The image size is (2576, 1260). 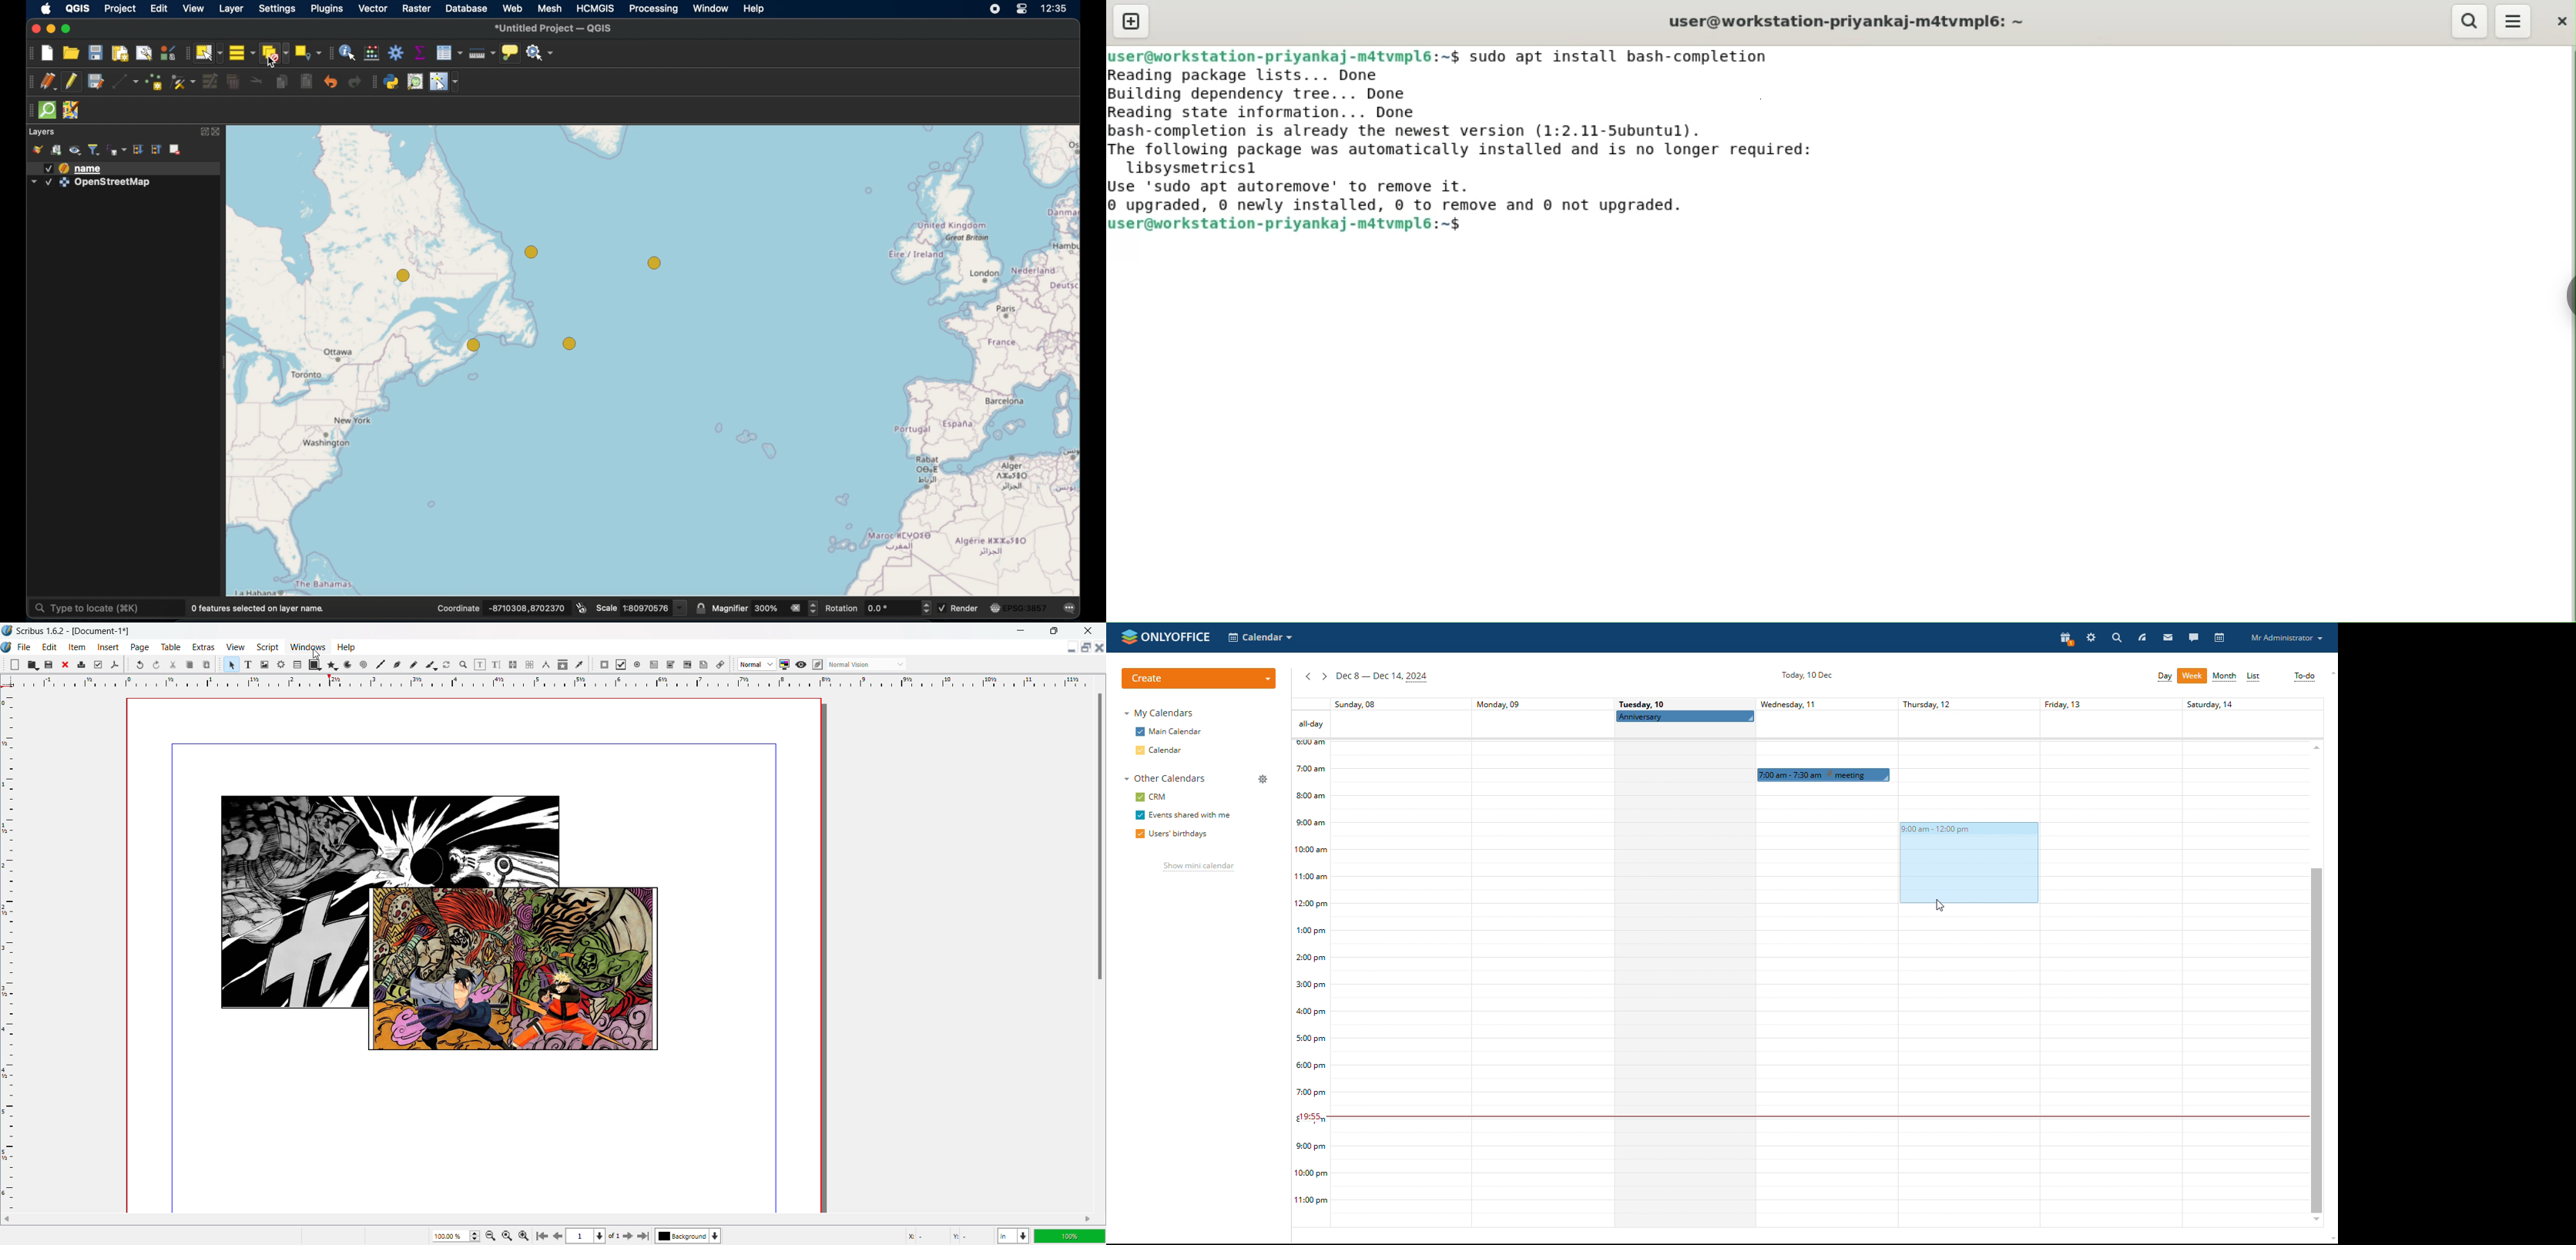 What do you see at coordinates (203, 647) in the screenshot?
I see `extras` at bounding box center [203, 647].